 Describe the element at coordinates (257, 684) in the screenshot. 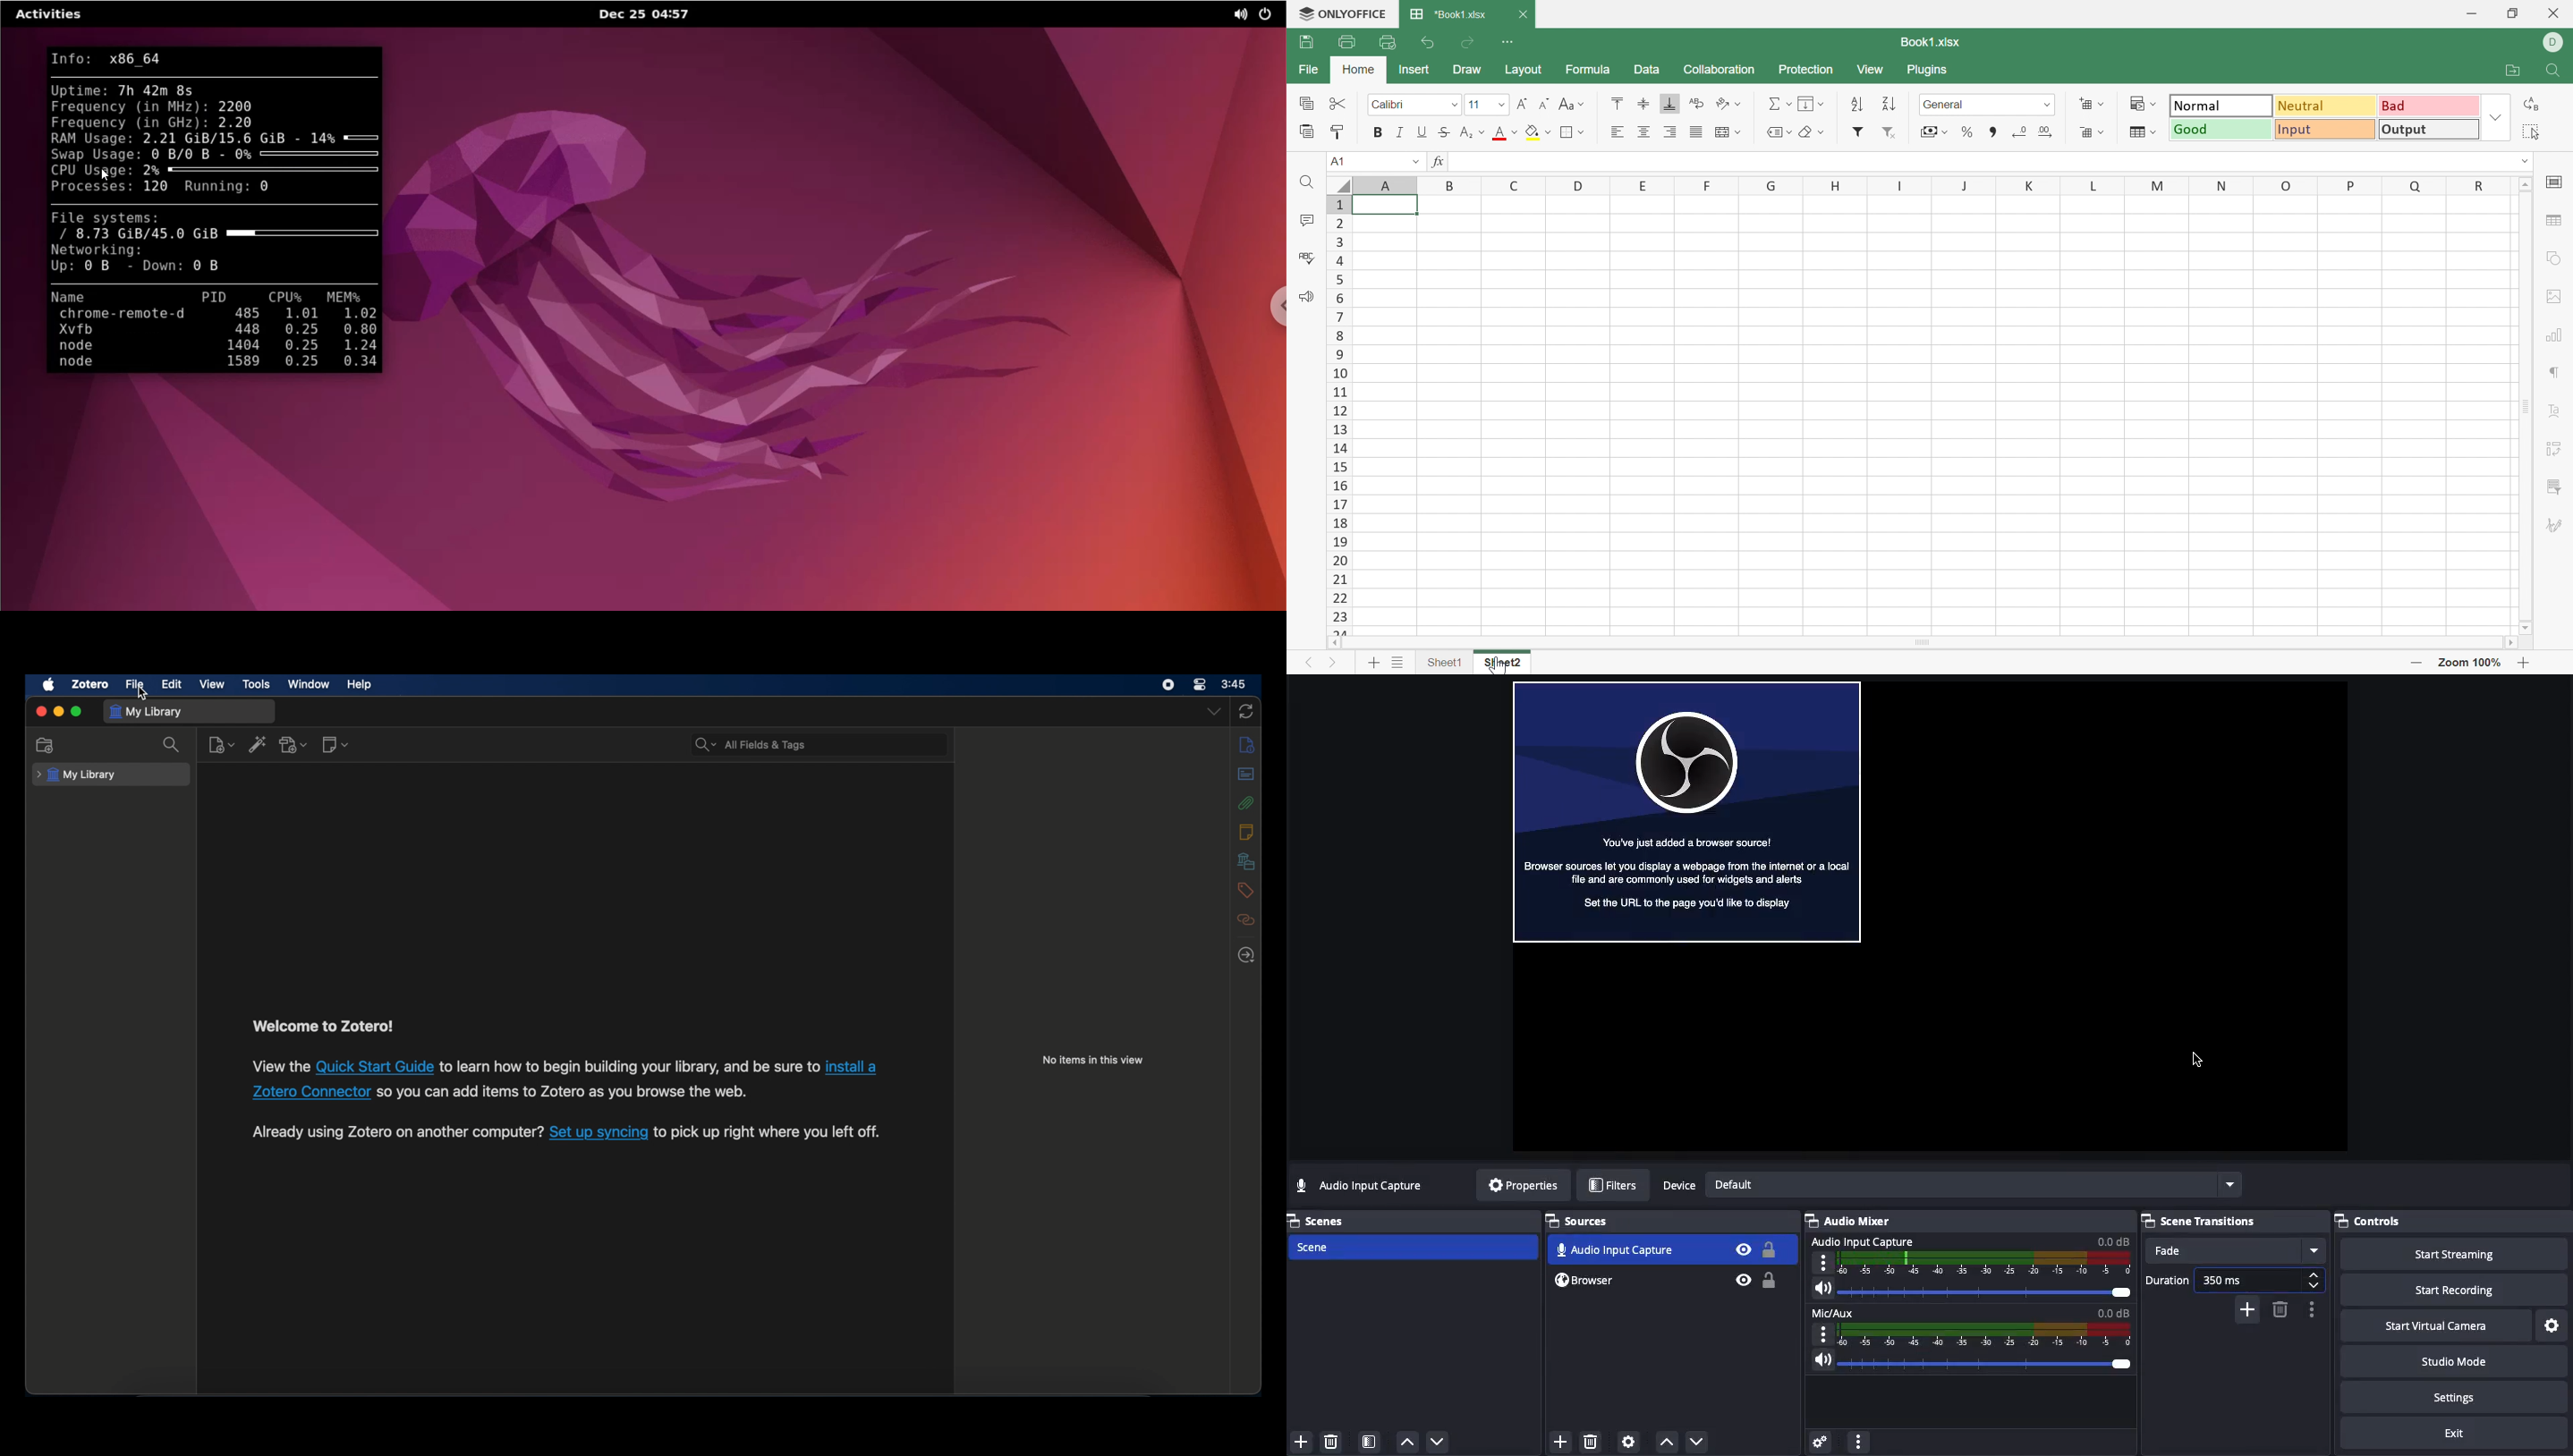

I see `tools` at that location.